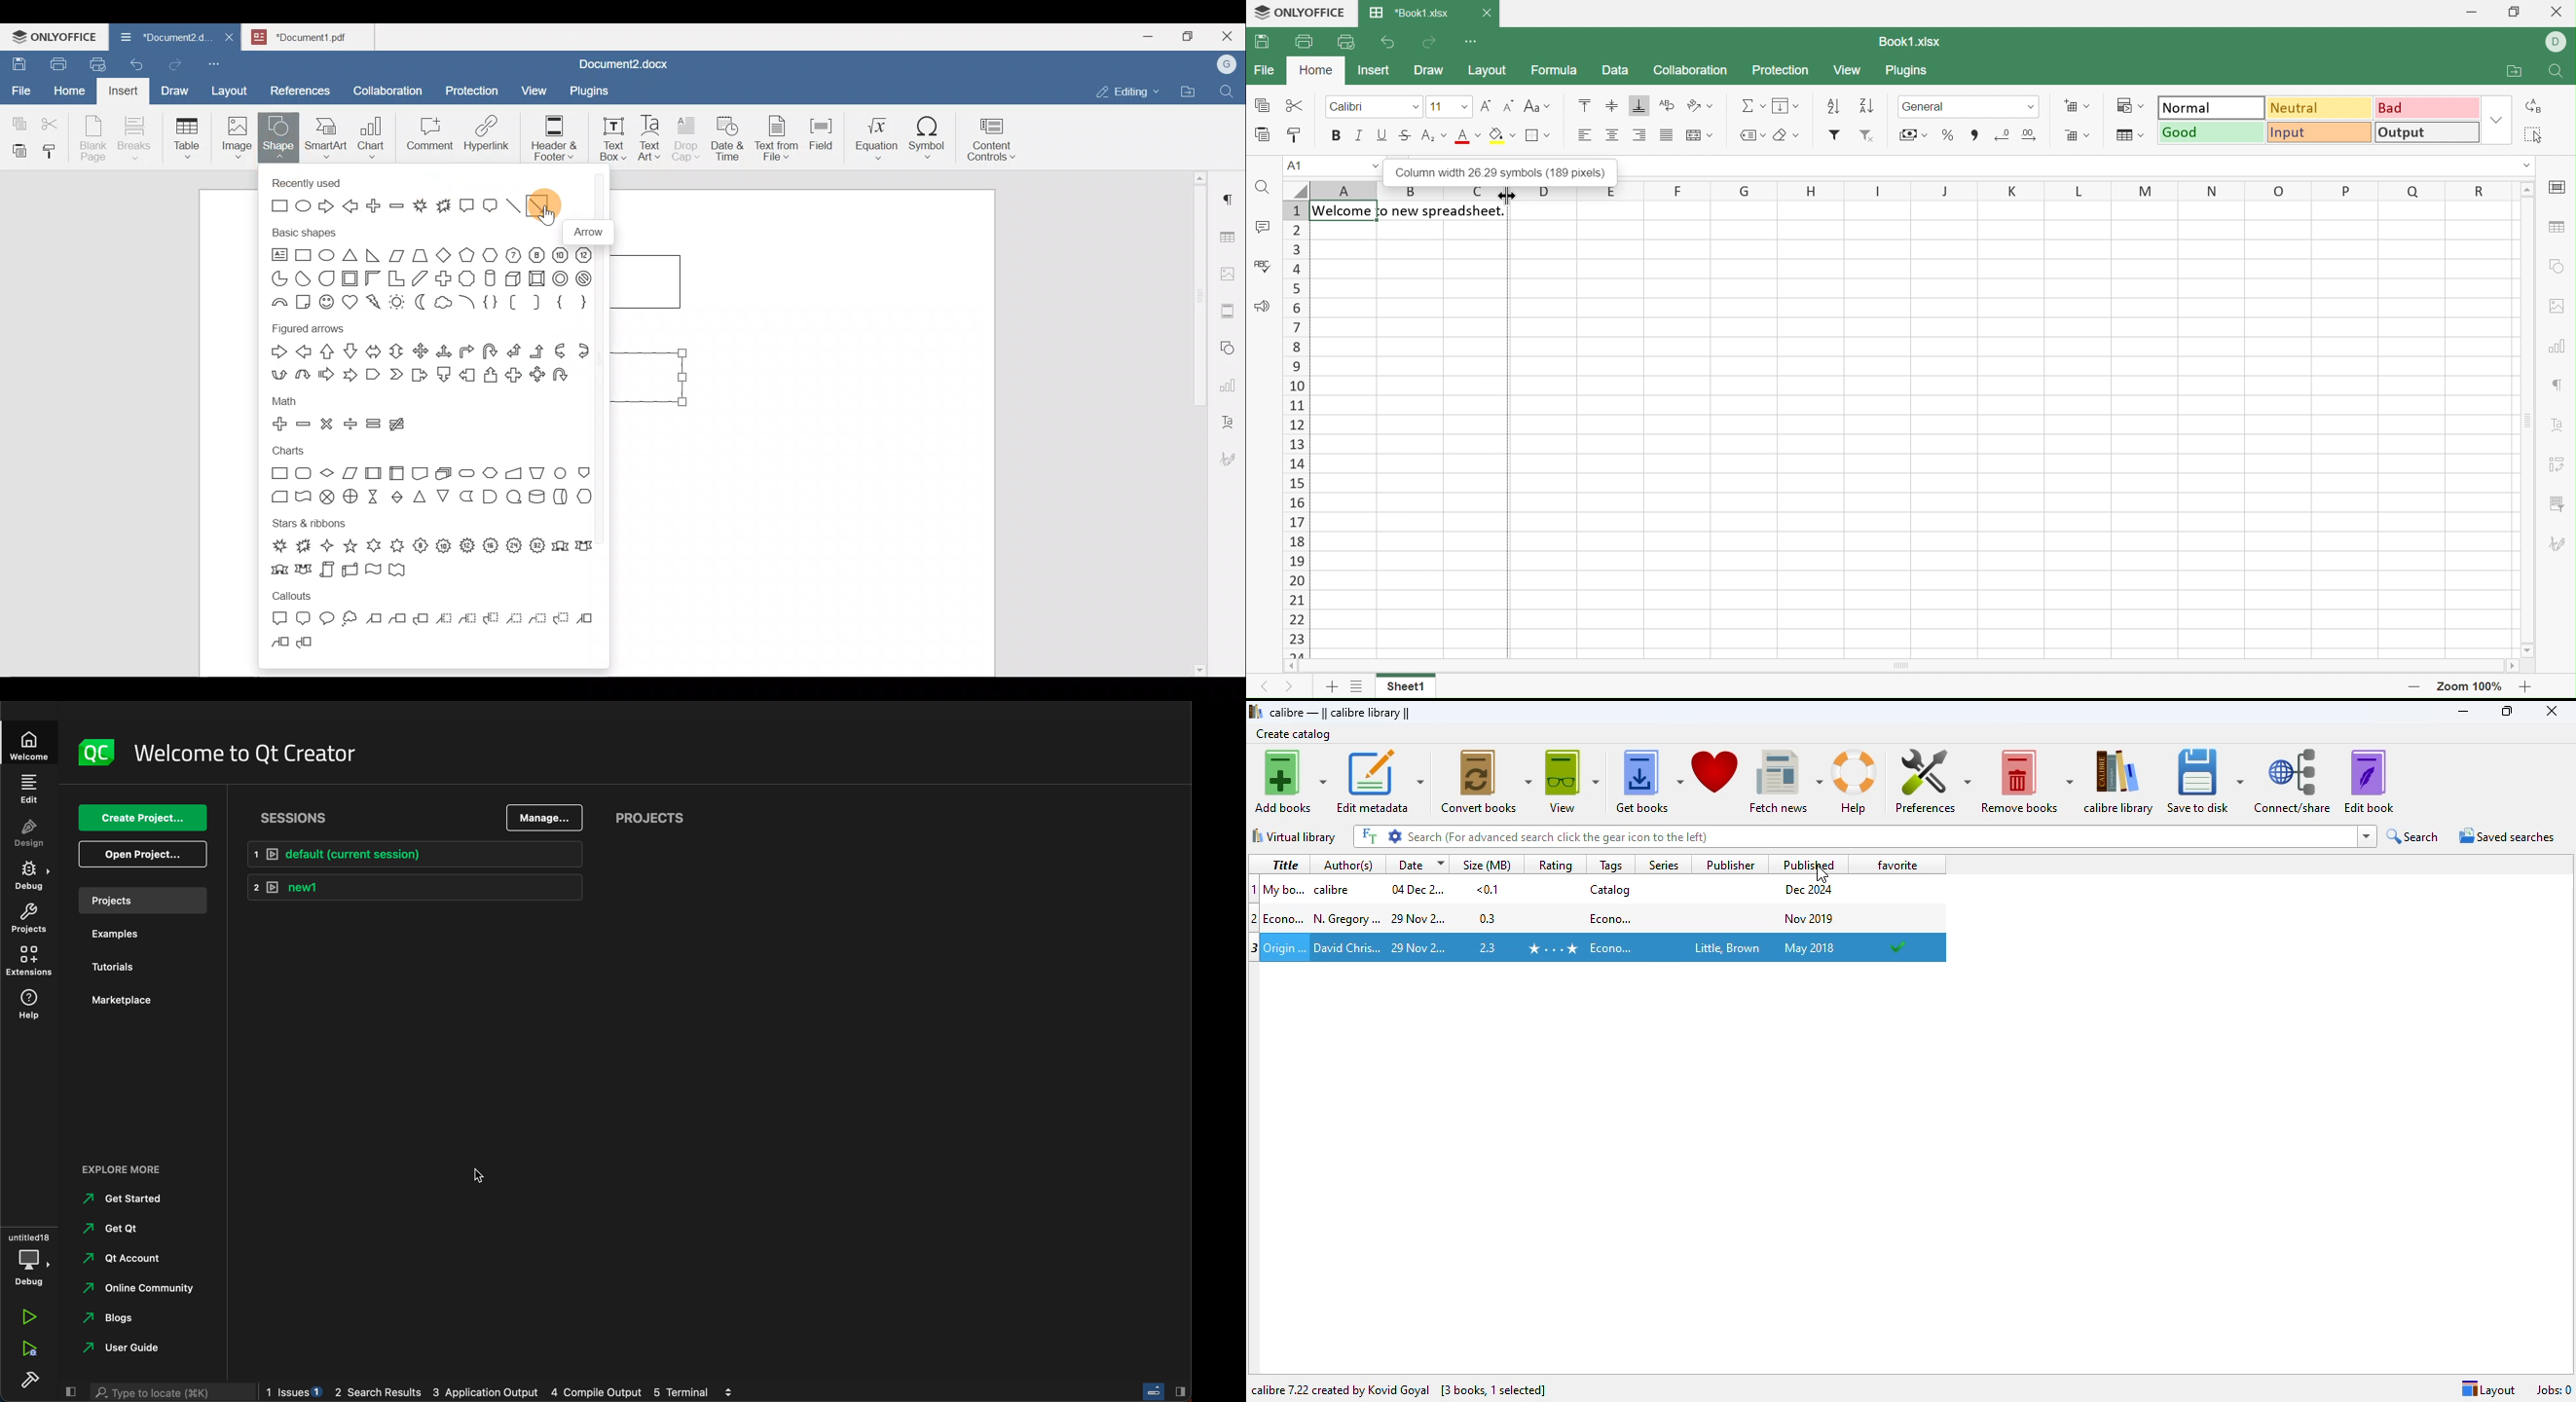  What do you see at coordinates (1285, 917) in the screenshot?
I see `title` at bounding box center [1285, 917].